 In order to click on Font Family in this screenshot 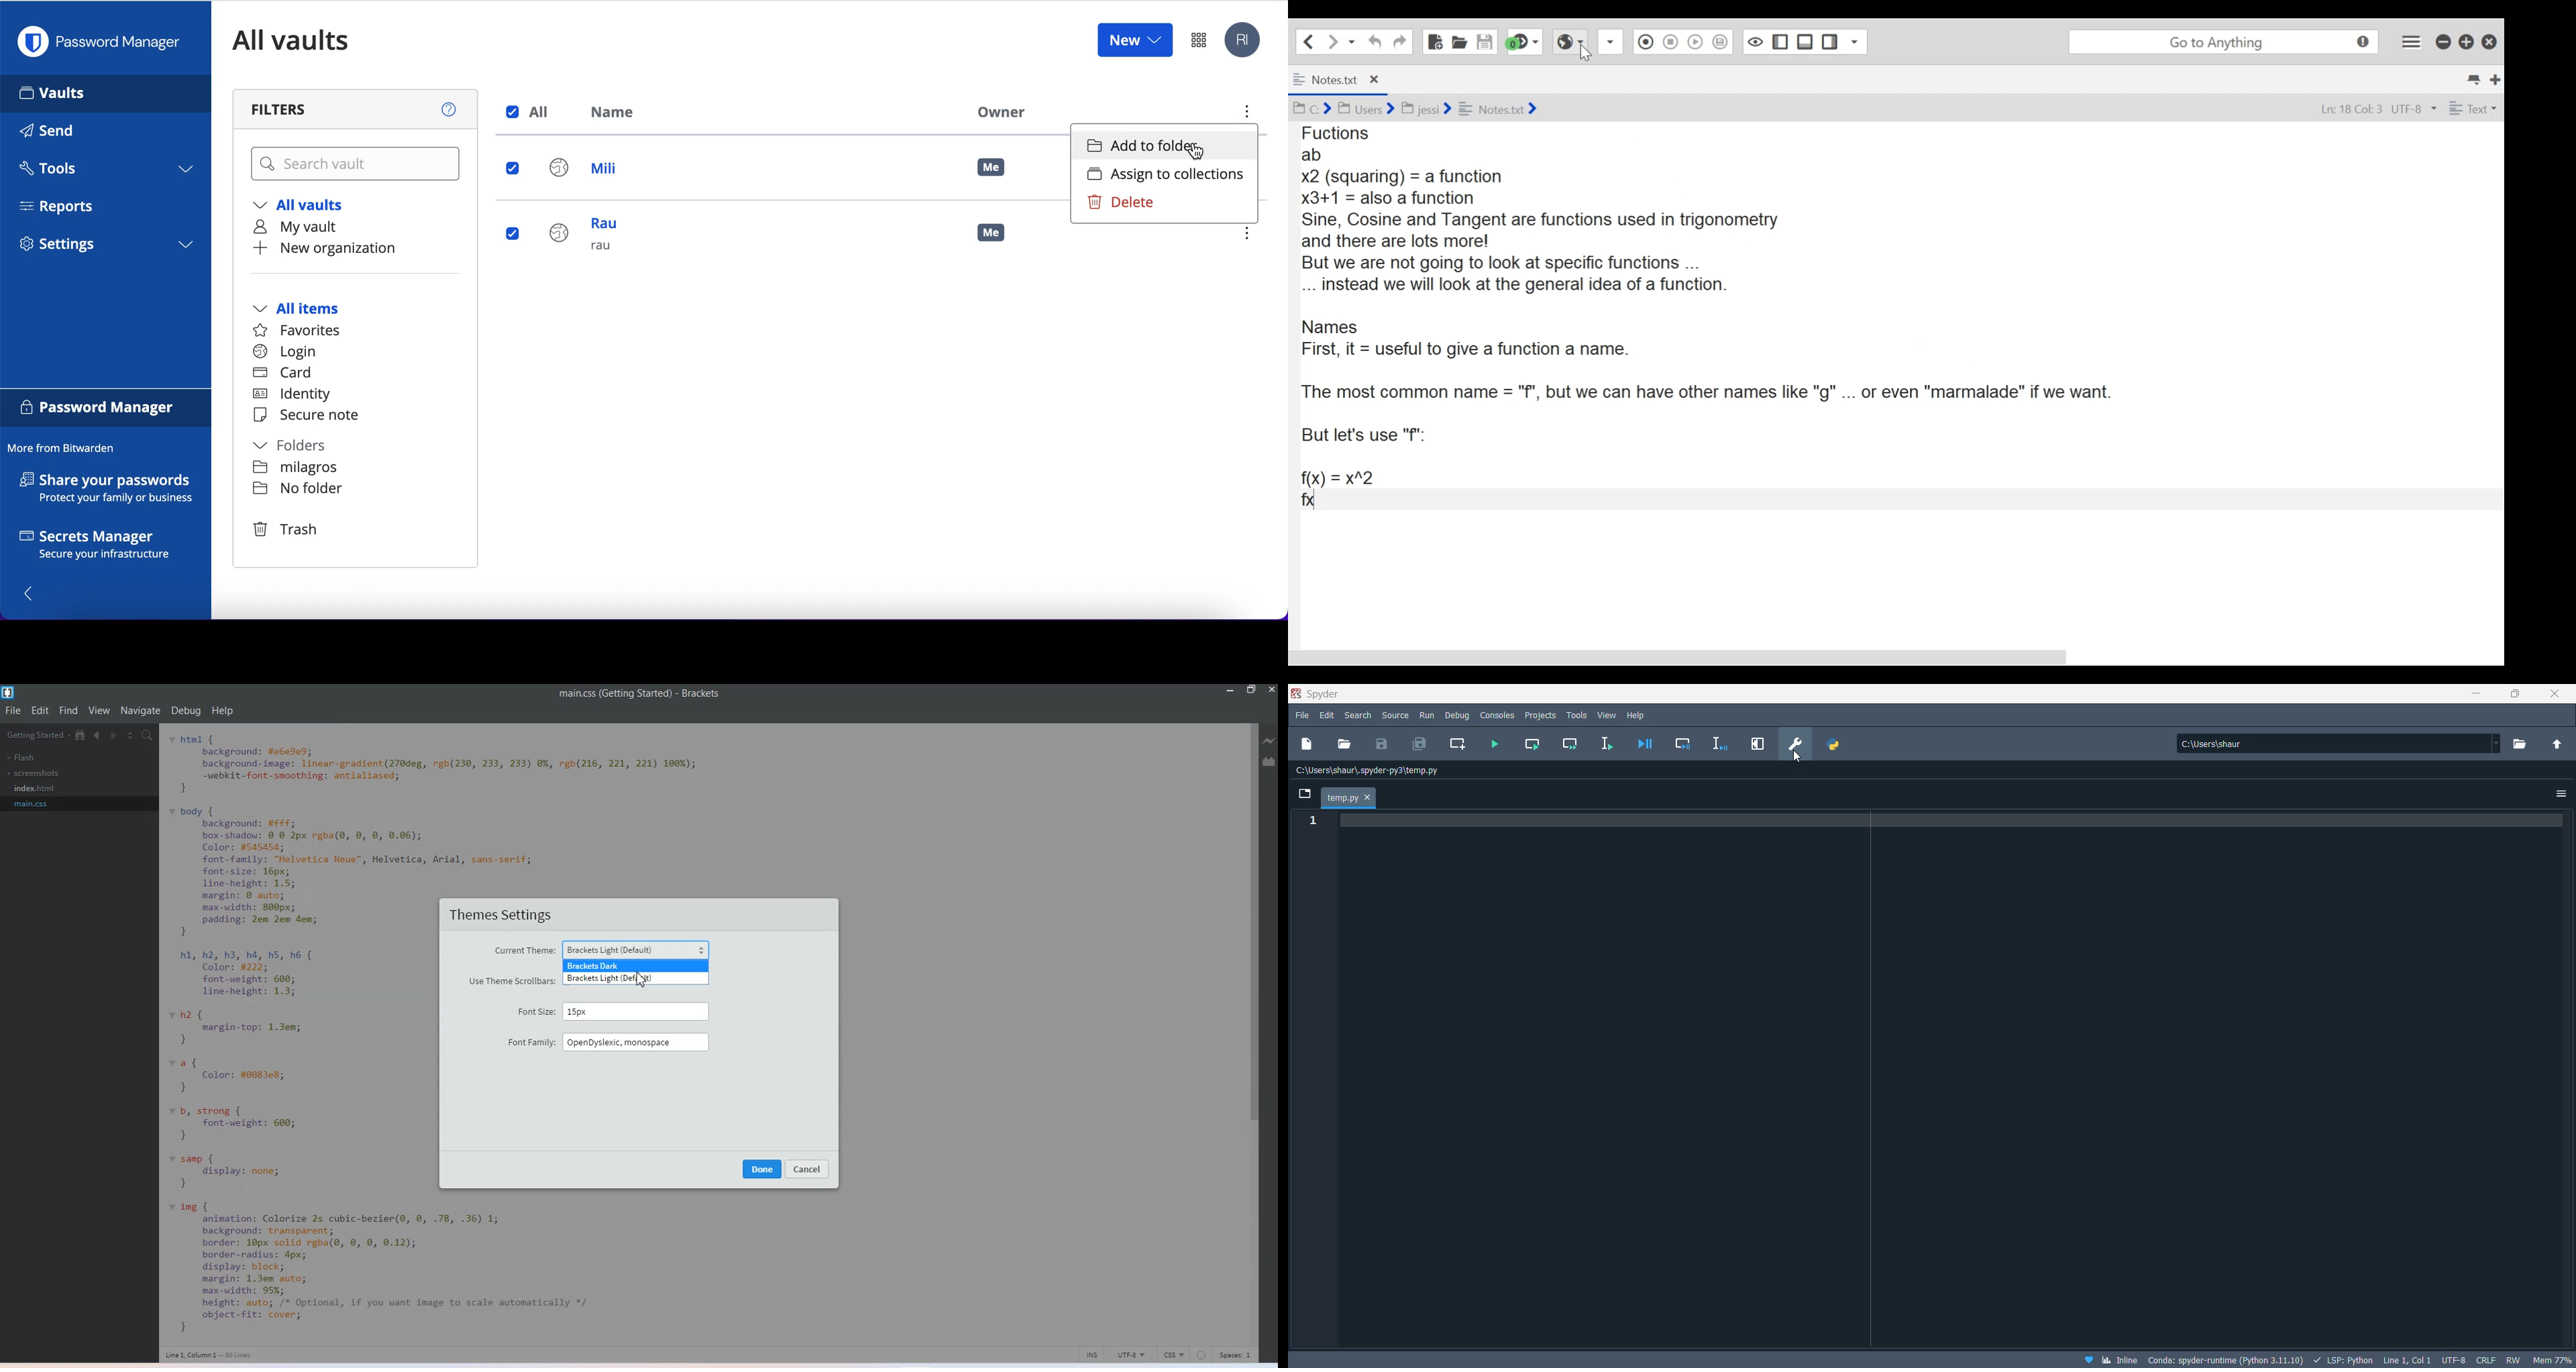, I will do `click(608, 1042)`.